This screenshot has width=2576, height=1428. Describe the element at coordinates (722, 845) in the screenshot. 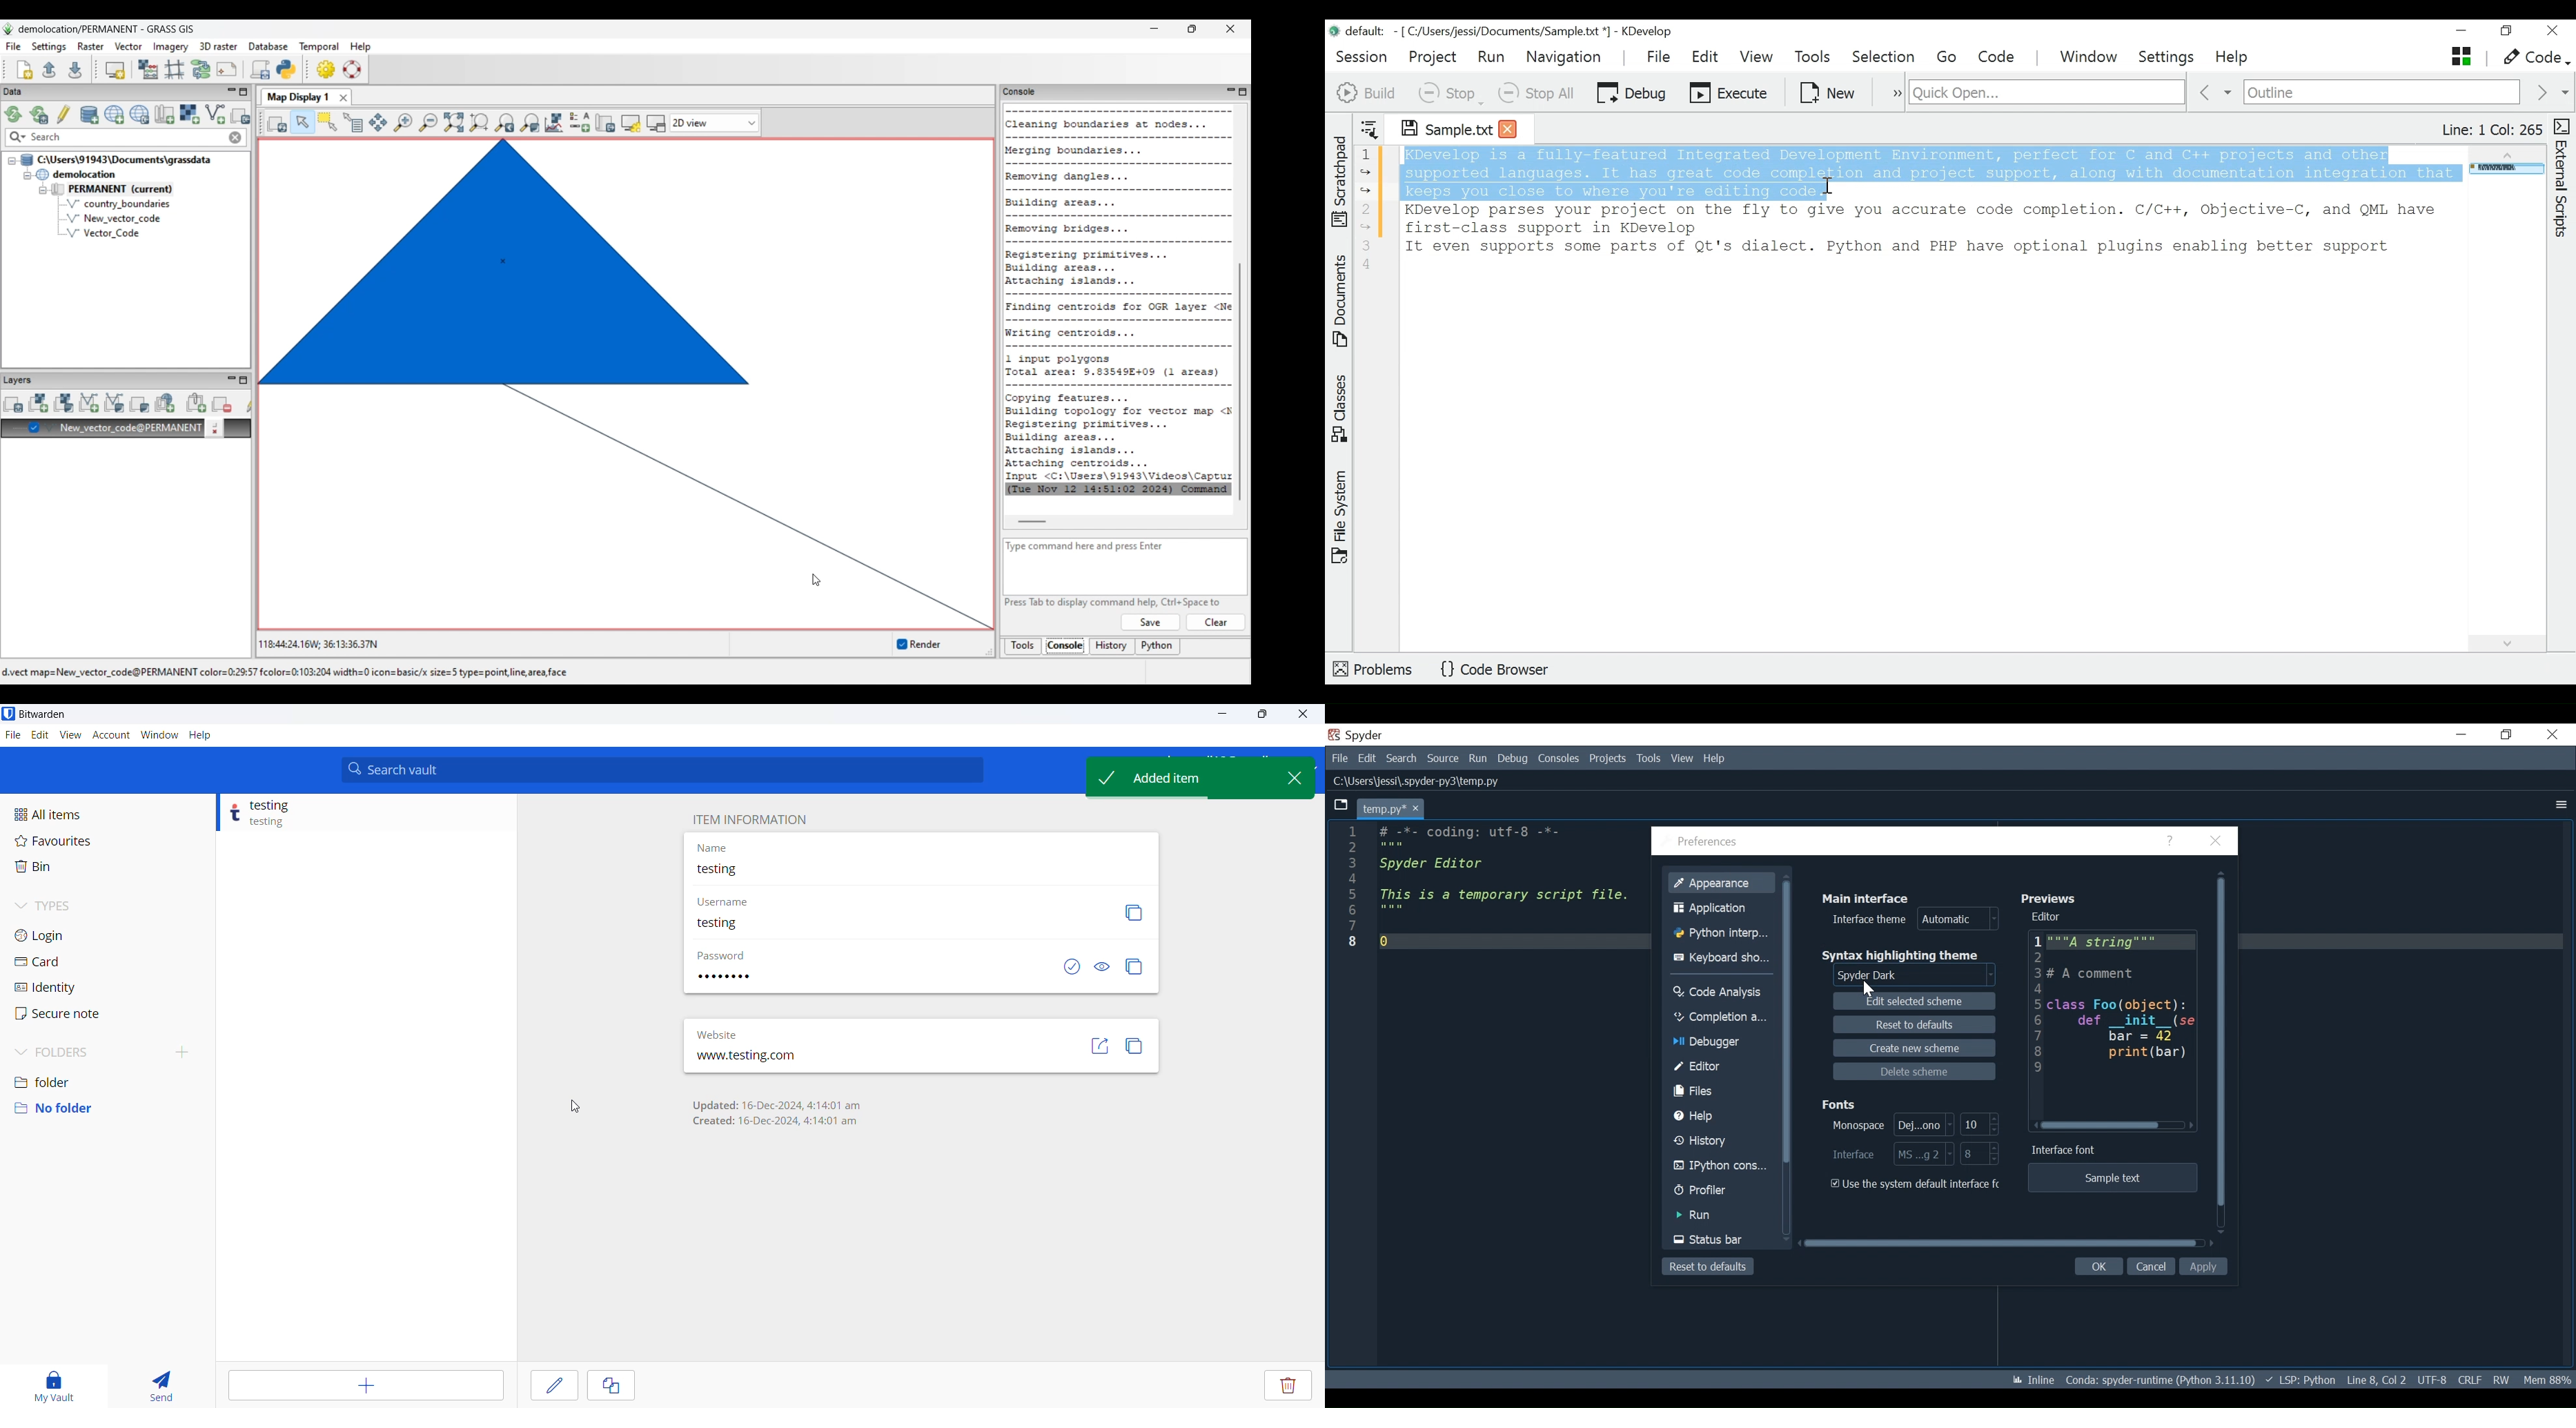

I see `name heading` at that location.